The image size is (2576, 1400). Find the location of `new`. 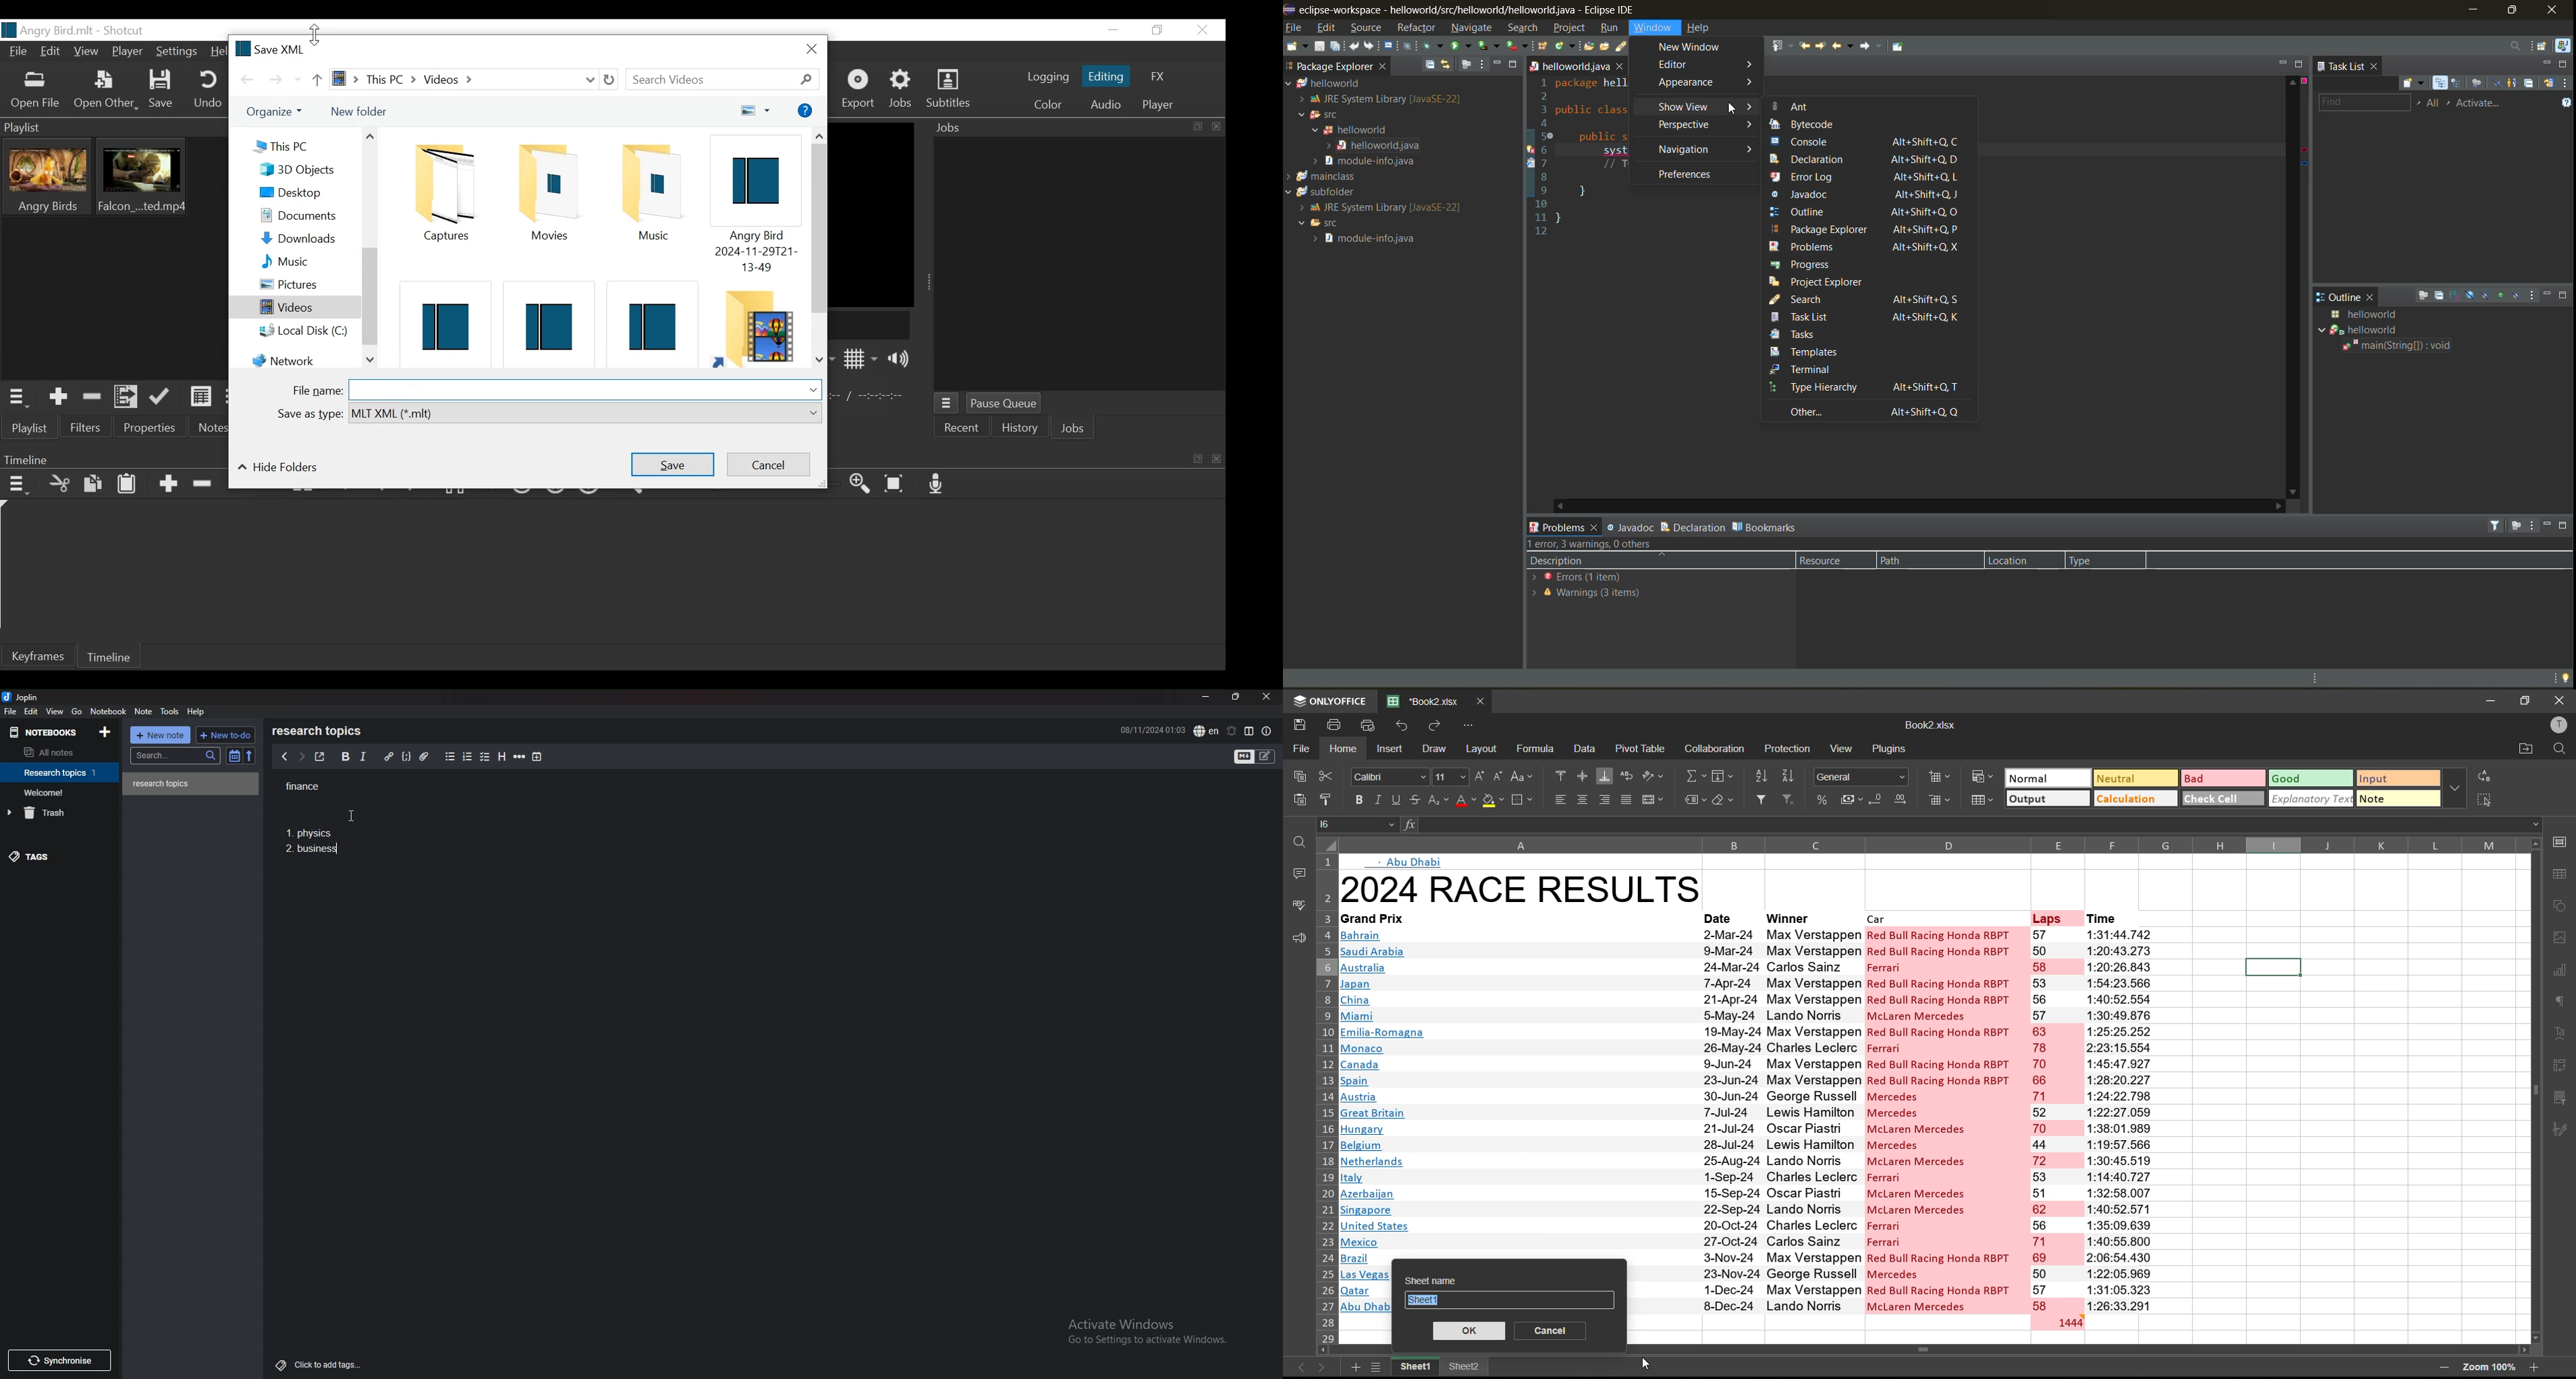

new is located at coordinates (1301, 47).